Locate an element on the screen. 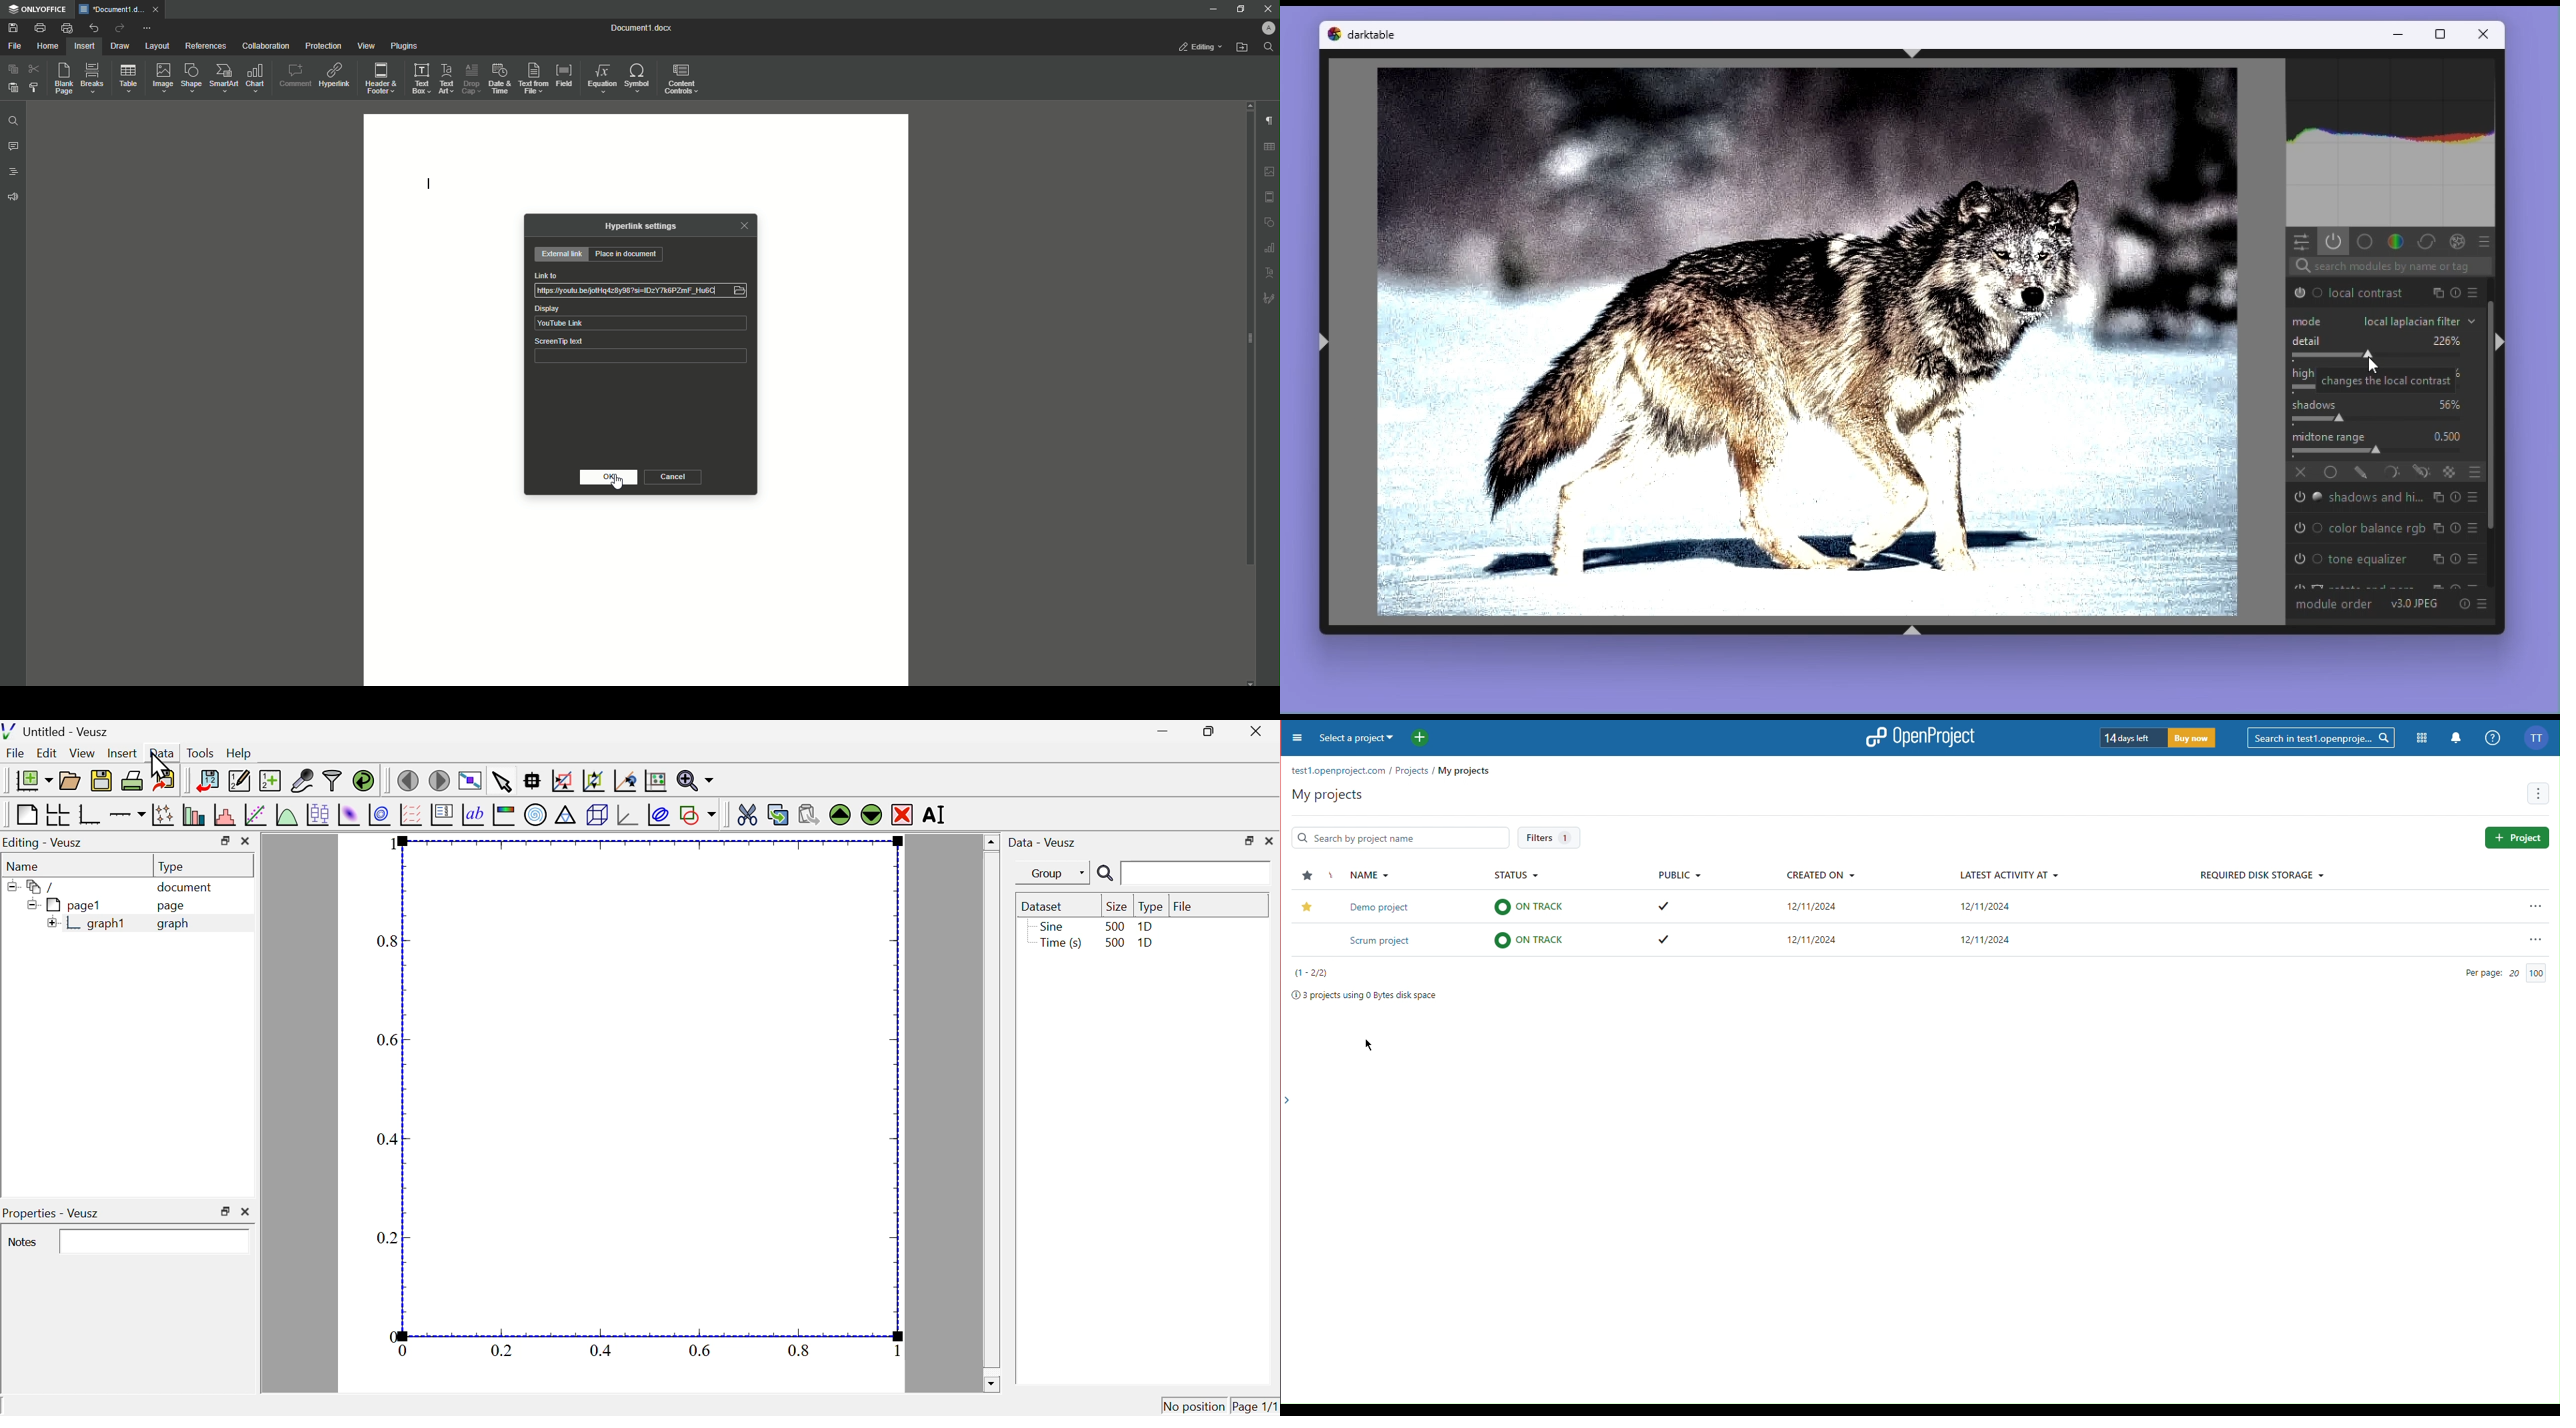 The image size is (2576, 1428). Detail is located at coordinates (2384, 348).